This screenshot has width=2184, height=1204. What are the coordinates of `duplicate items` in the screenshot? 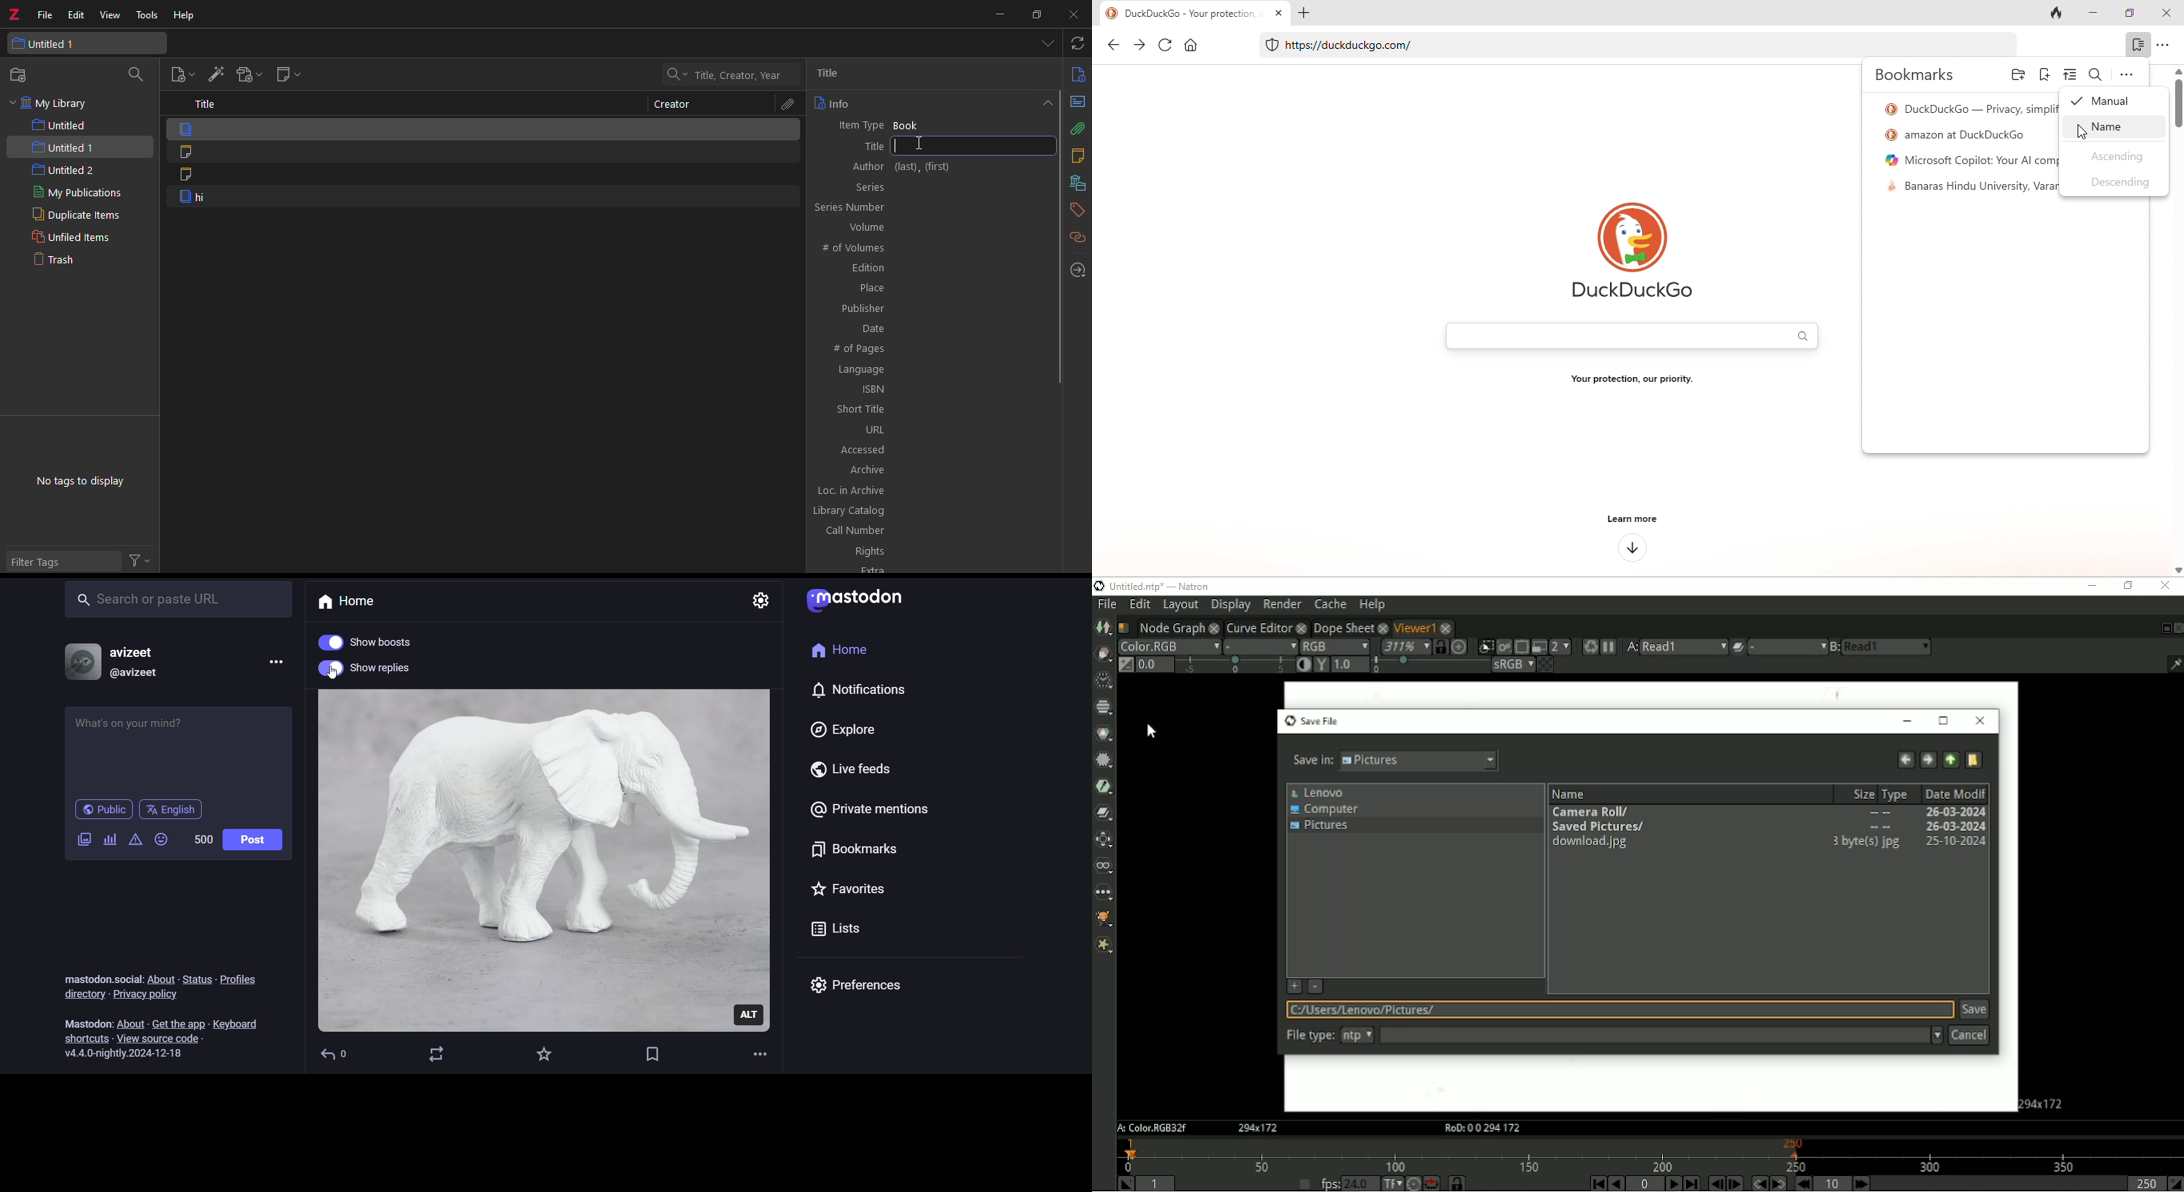 It's located at (70, 217).